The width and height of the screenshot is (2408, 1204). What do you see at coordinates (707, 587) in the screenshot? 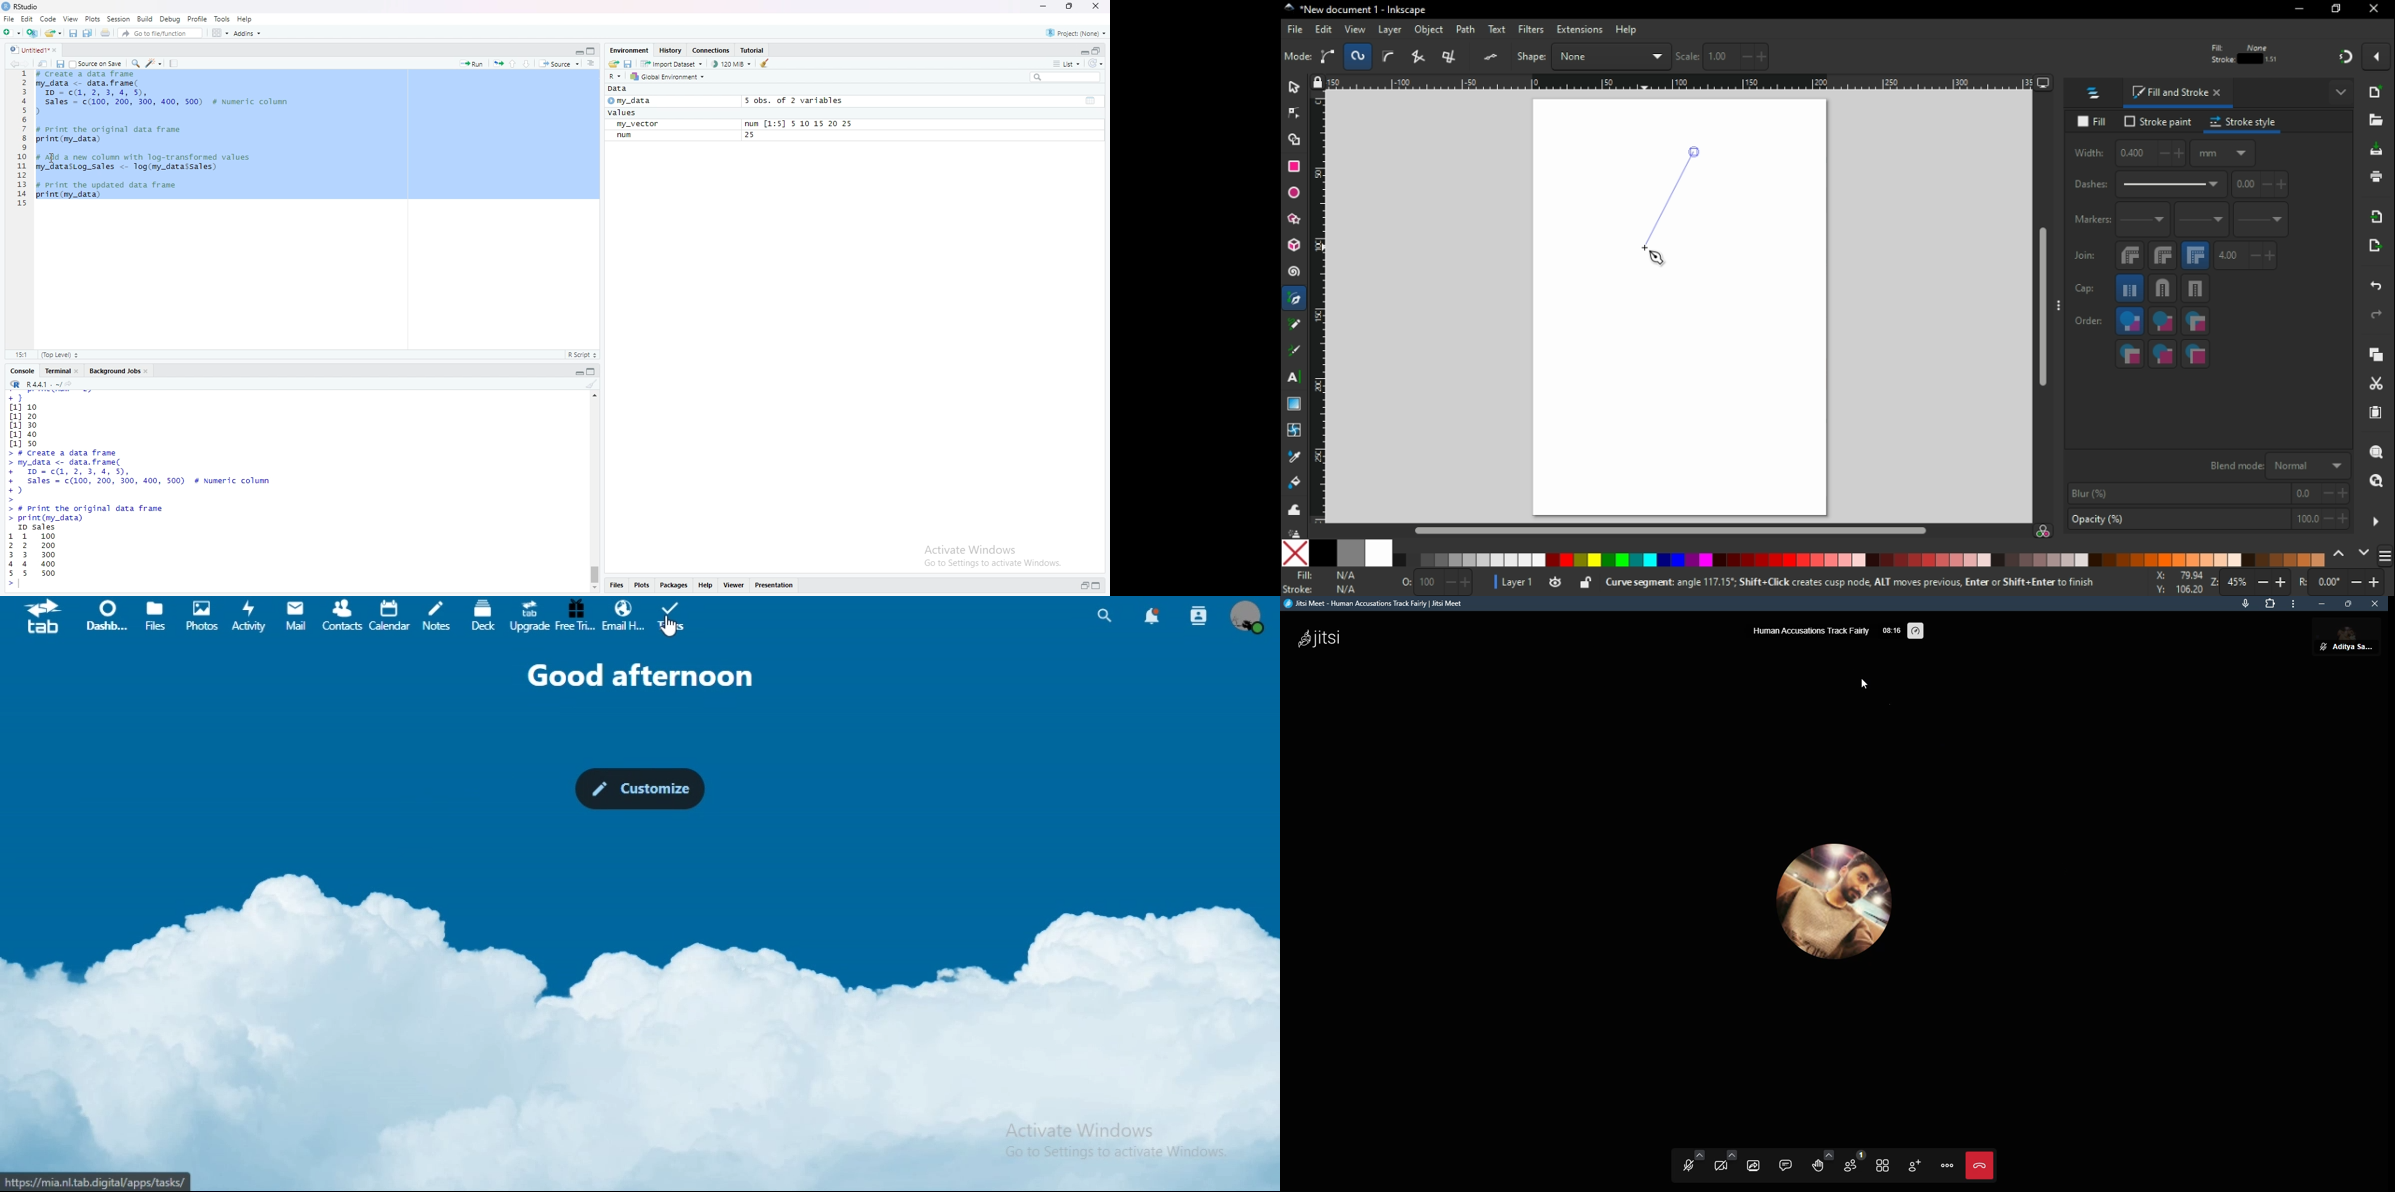
I see `help` at bounding box center [707, 587].